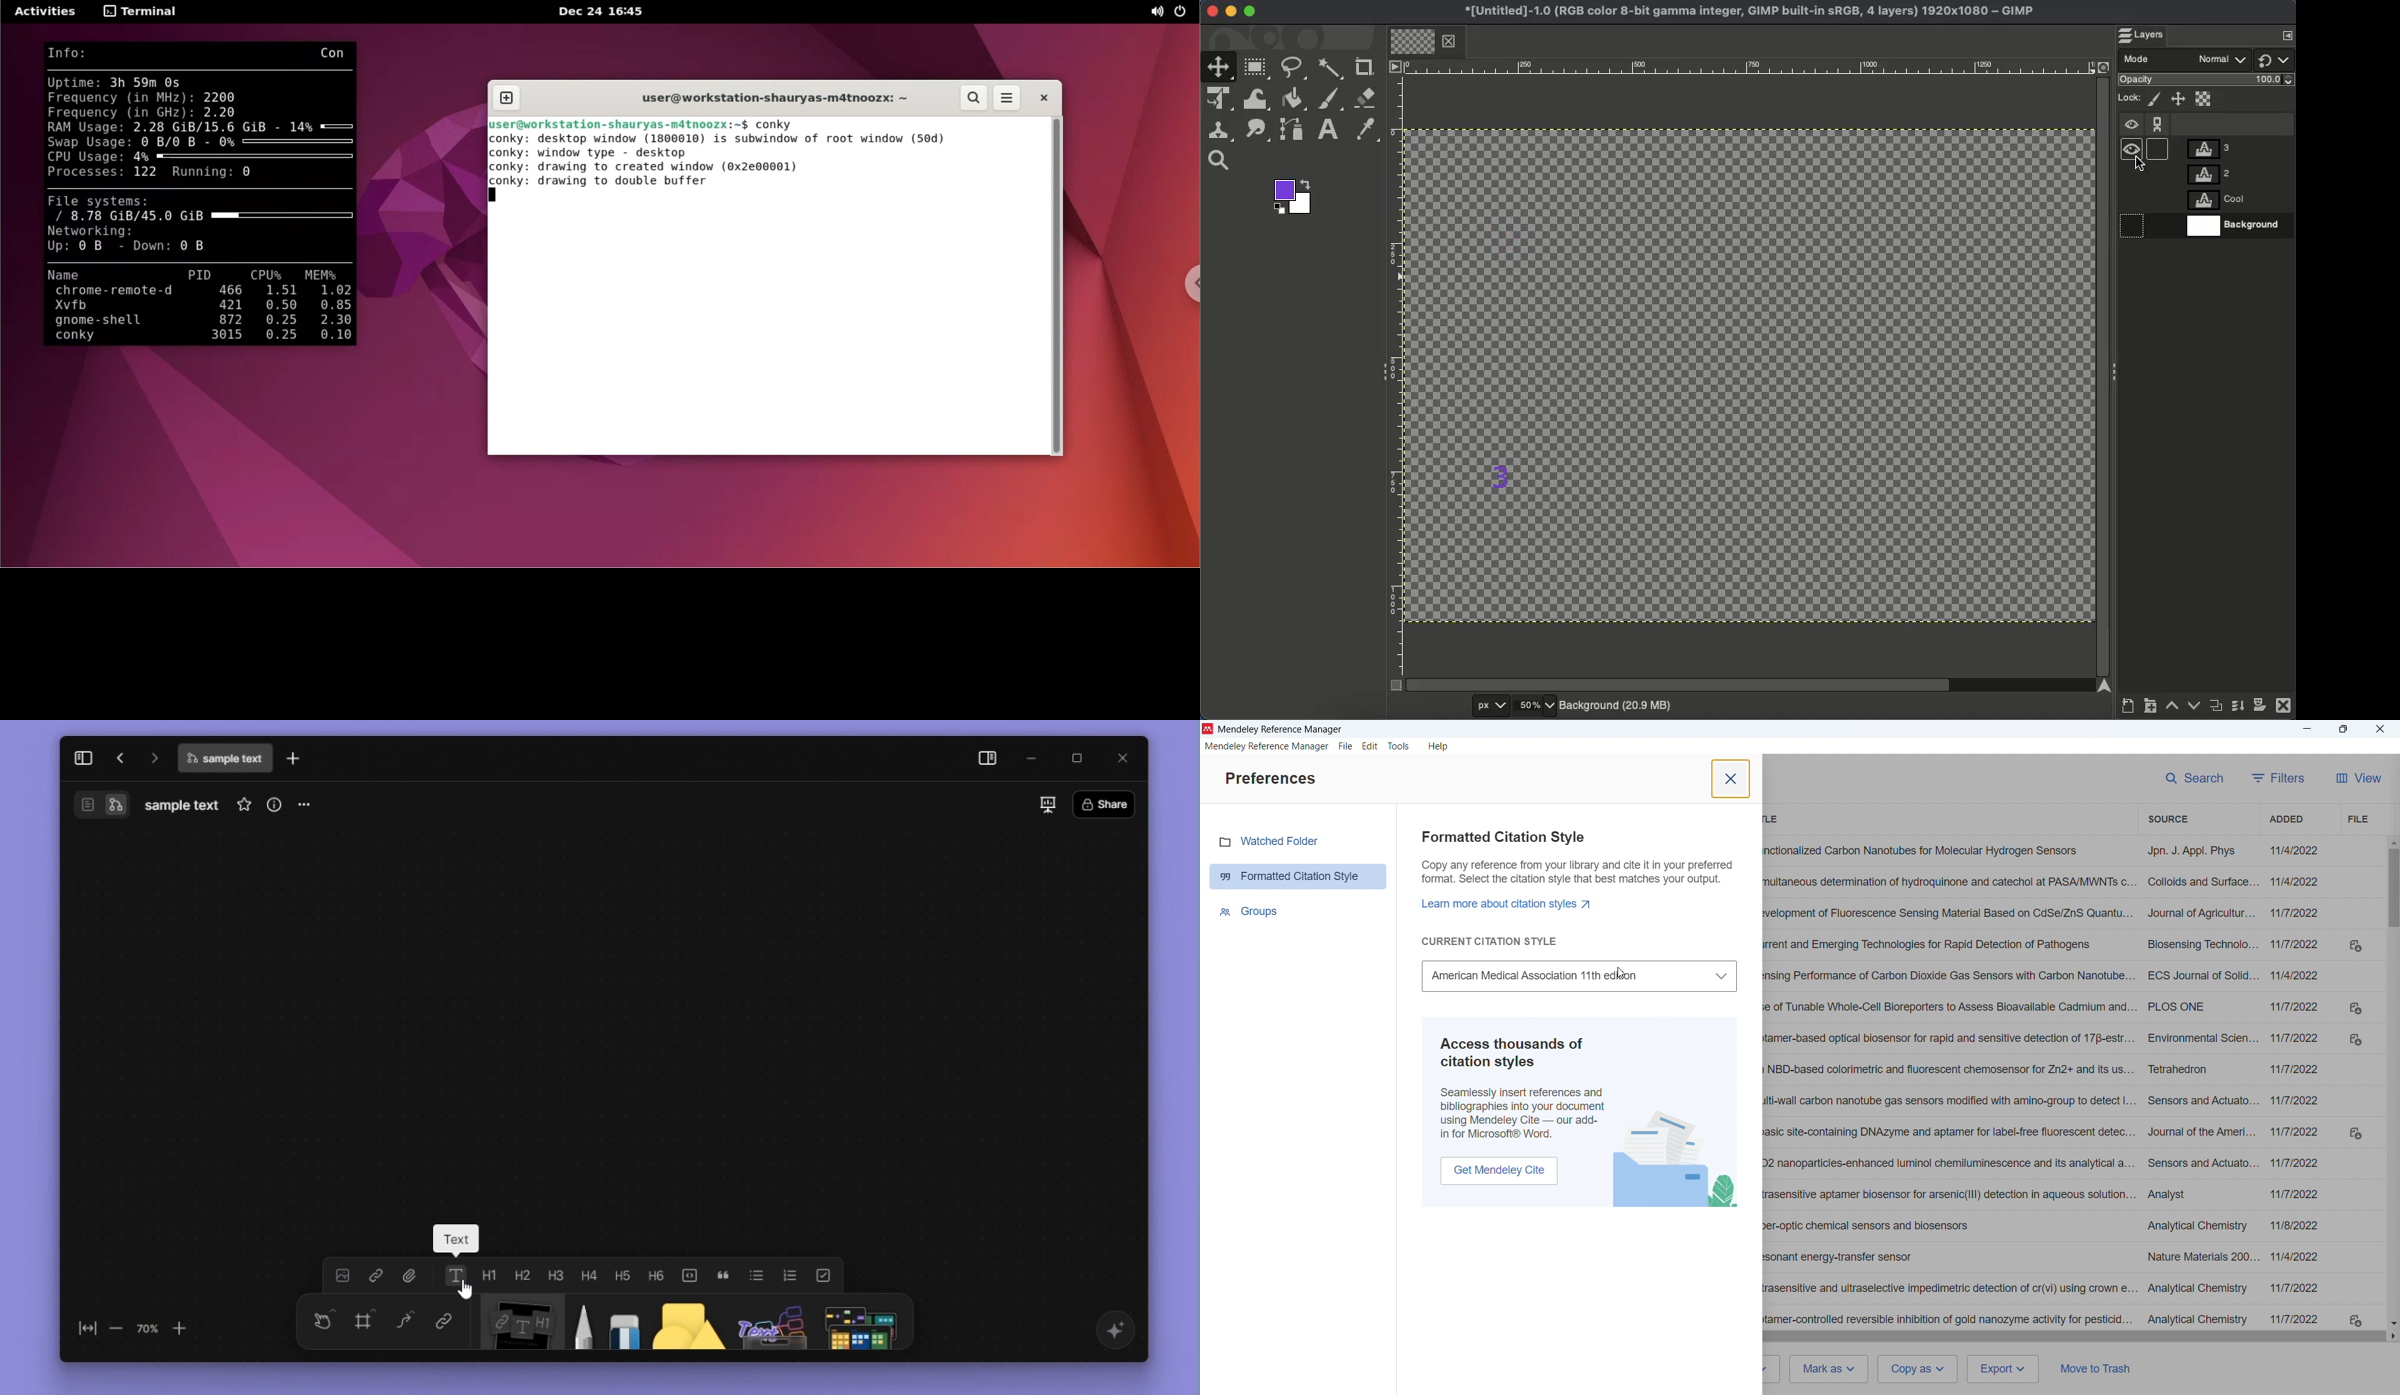 The width and height of the screenshot is (2408, 1400). Describe the element at coordinates (224, 760) in the screenshot. I see `file name` at that location.